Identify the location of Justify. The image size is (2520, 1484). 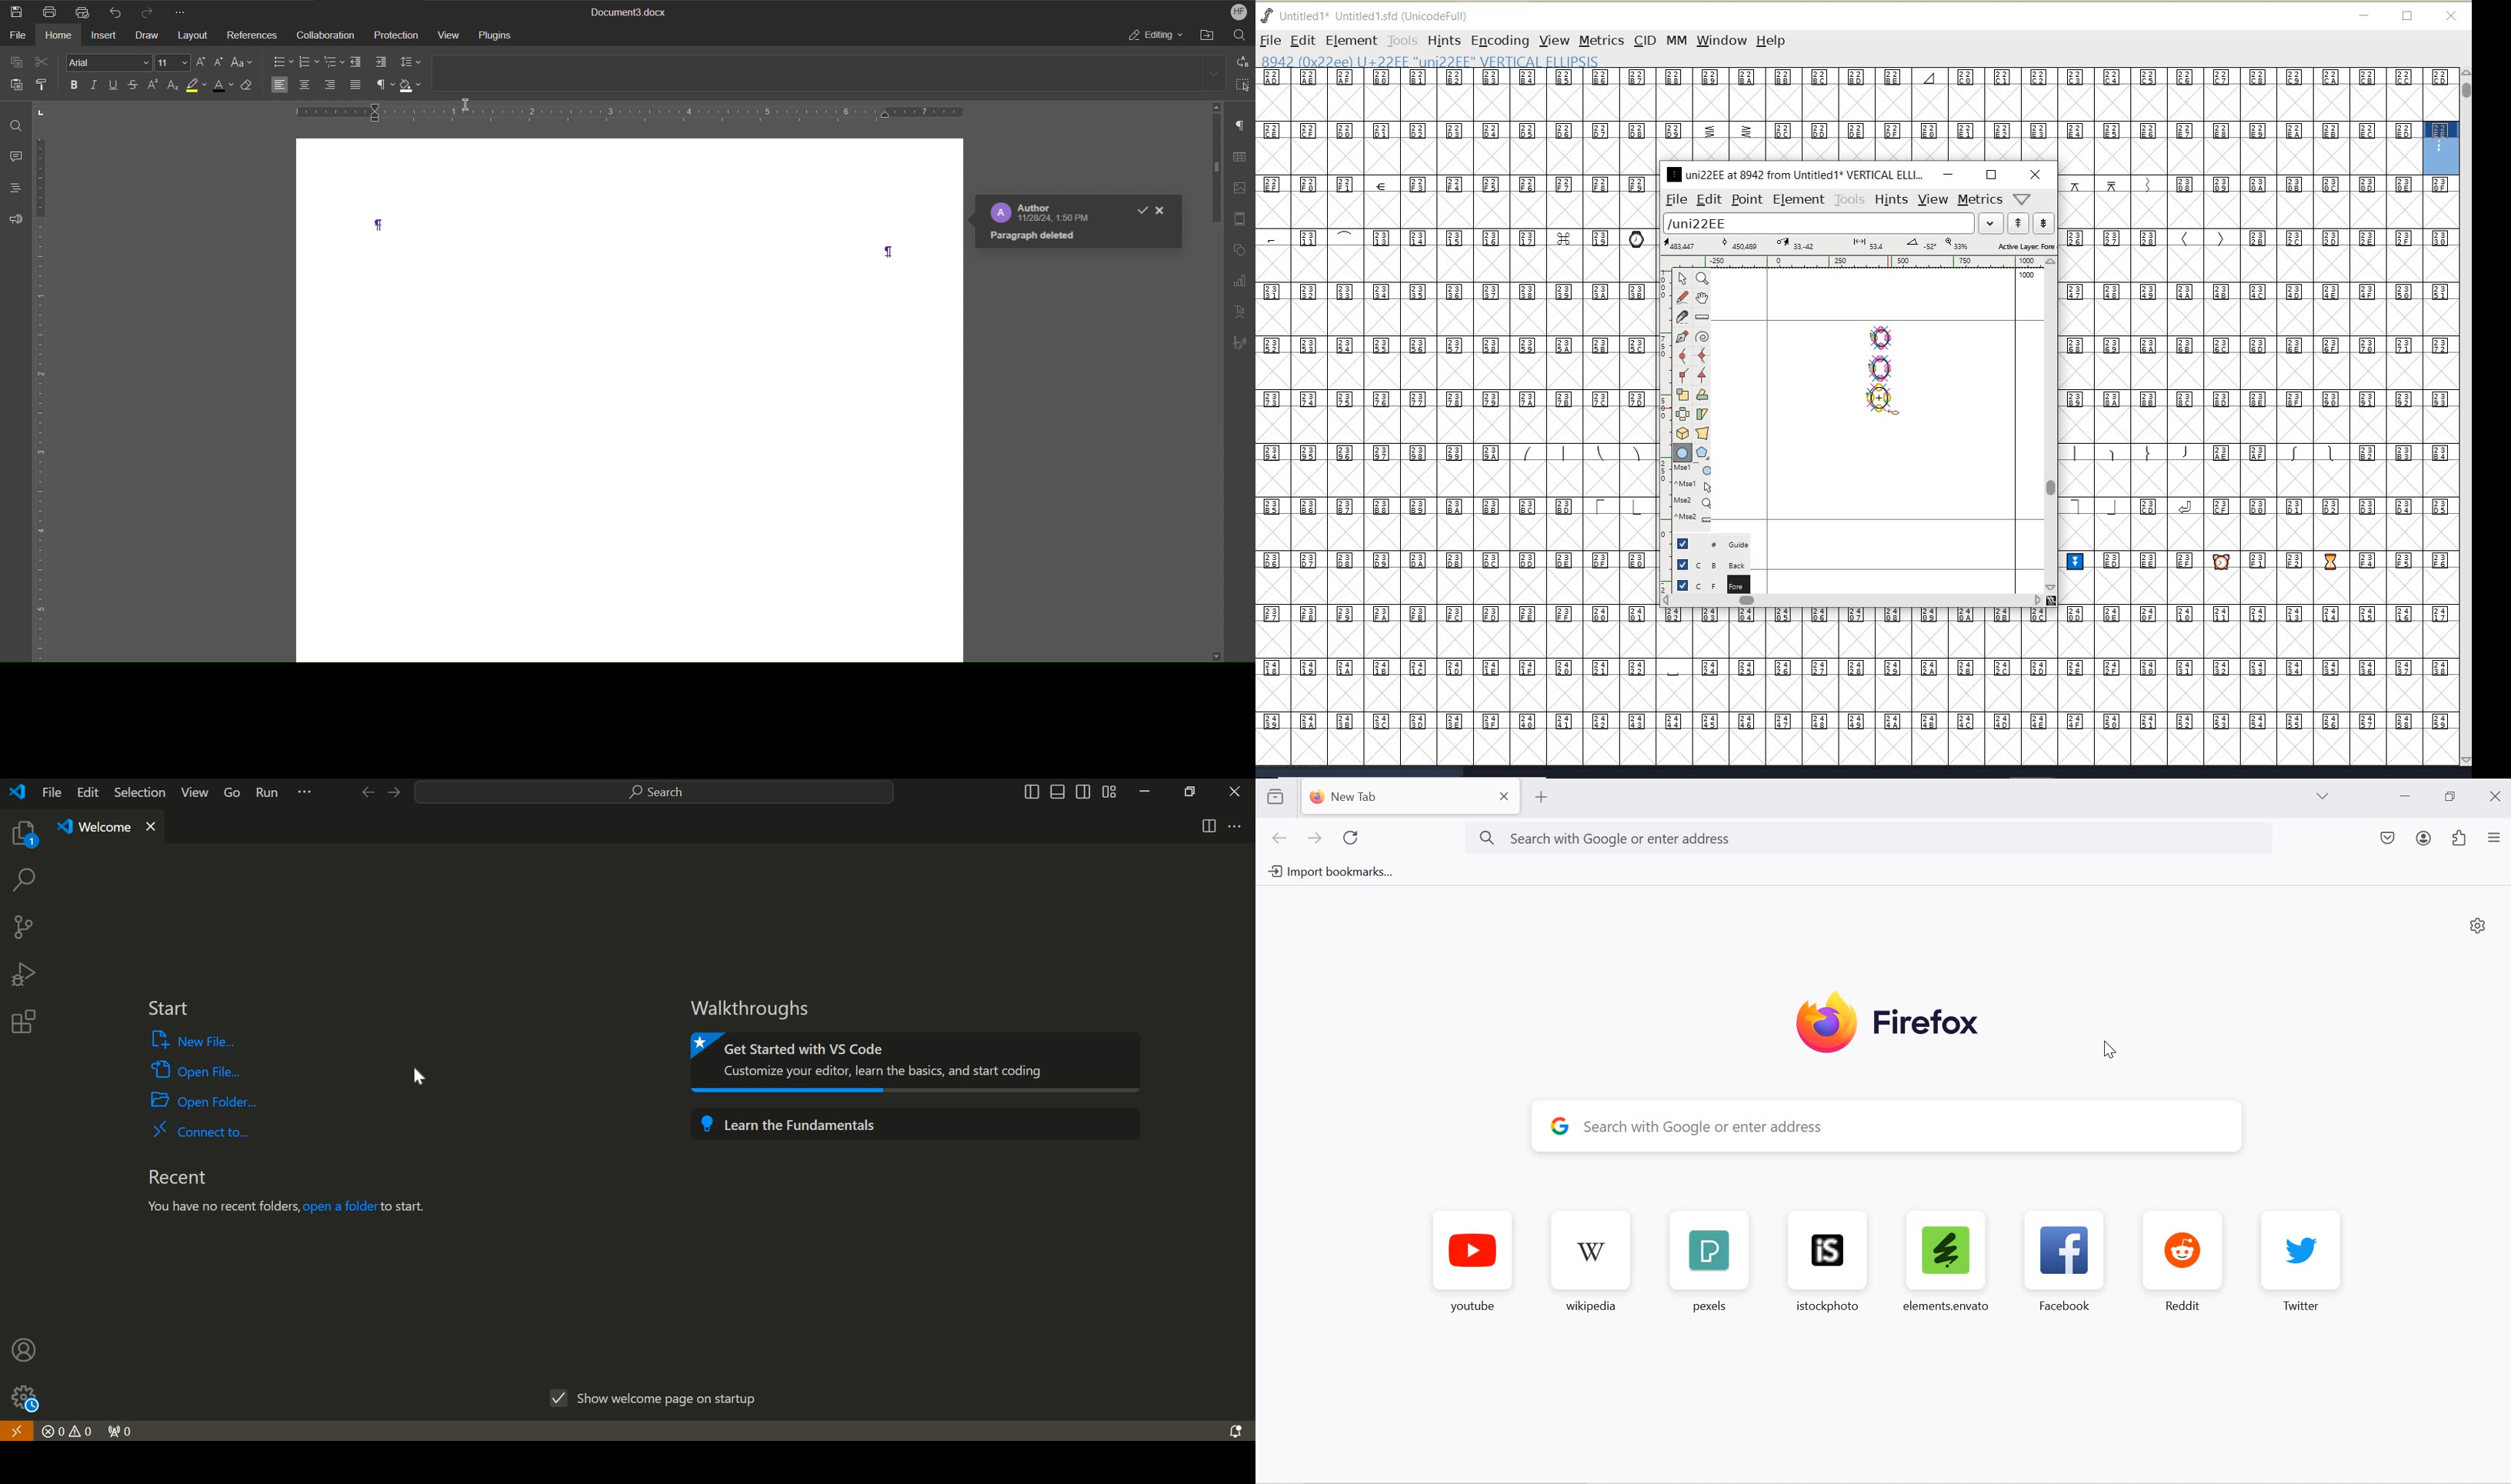
(354, 83).